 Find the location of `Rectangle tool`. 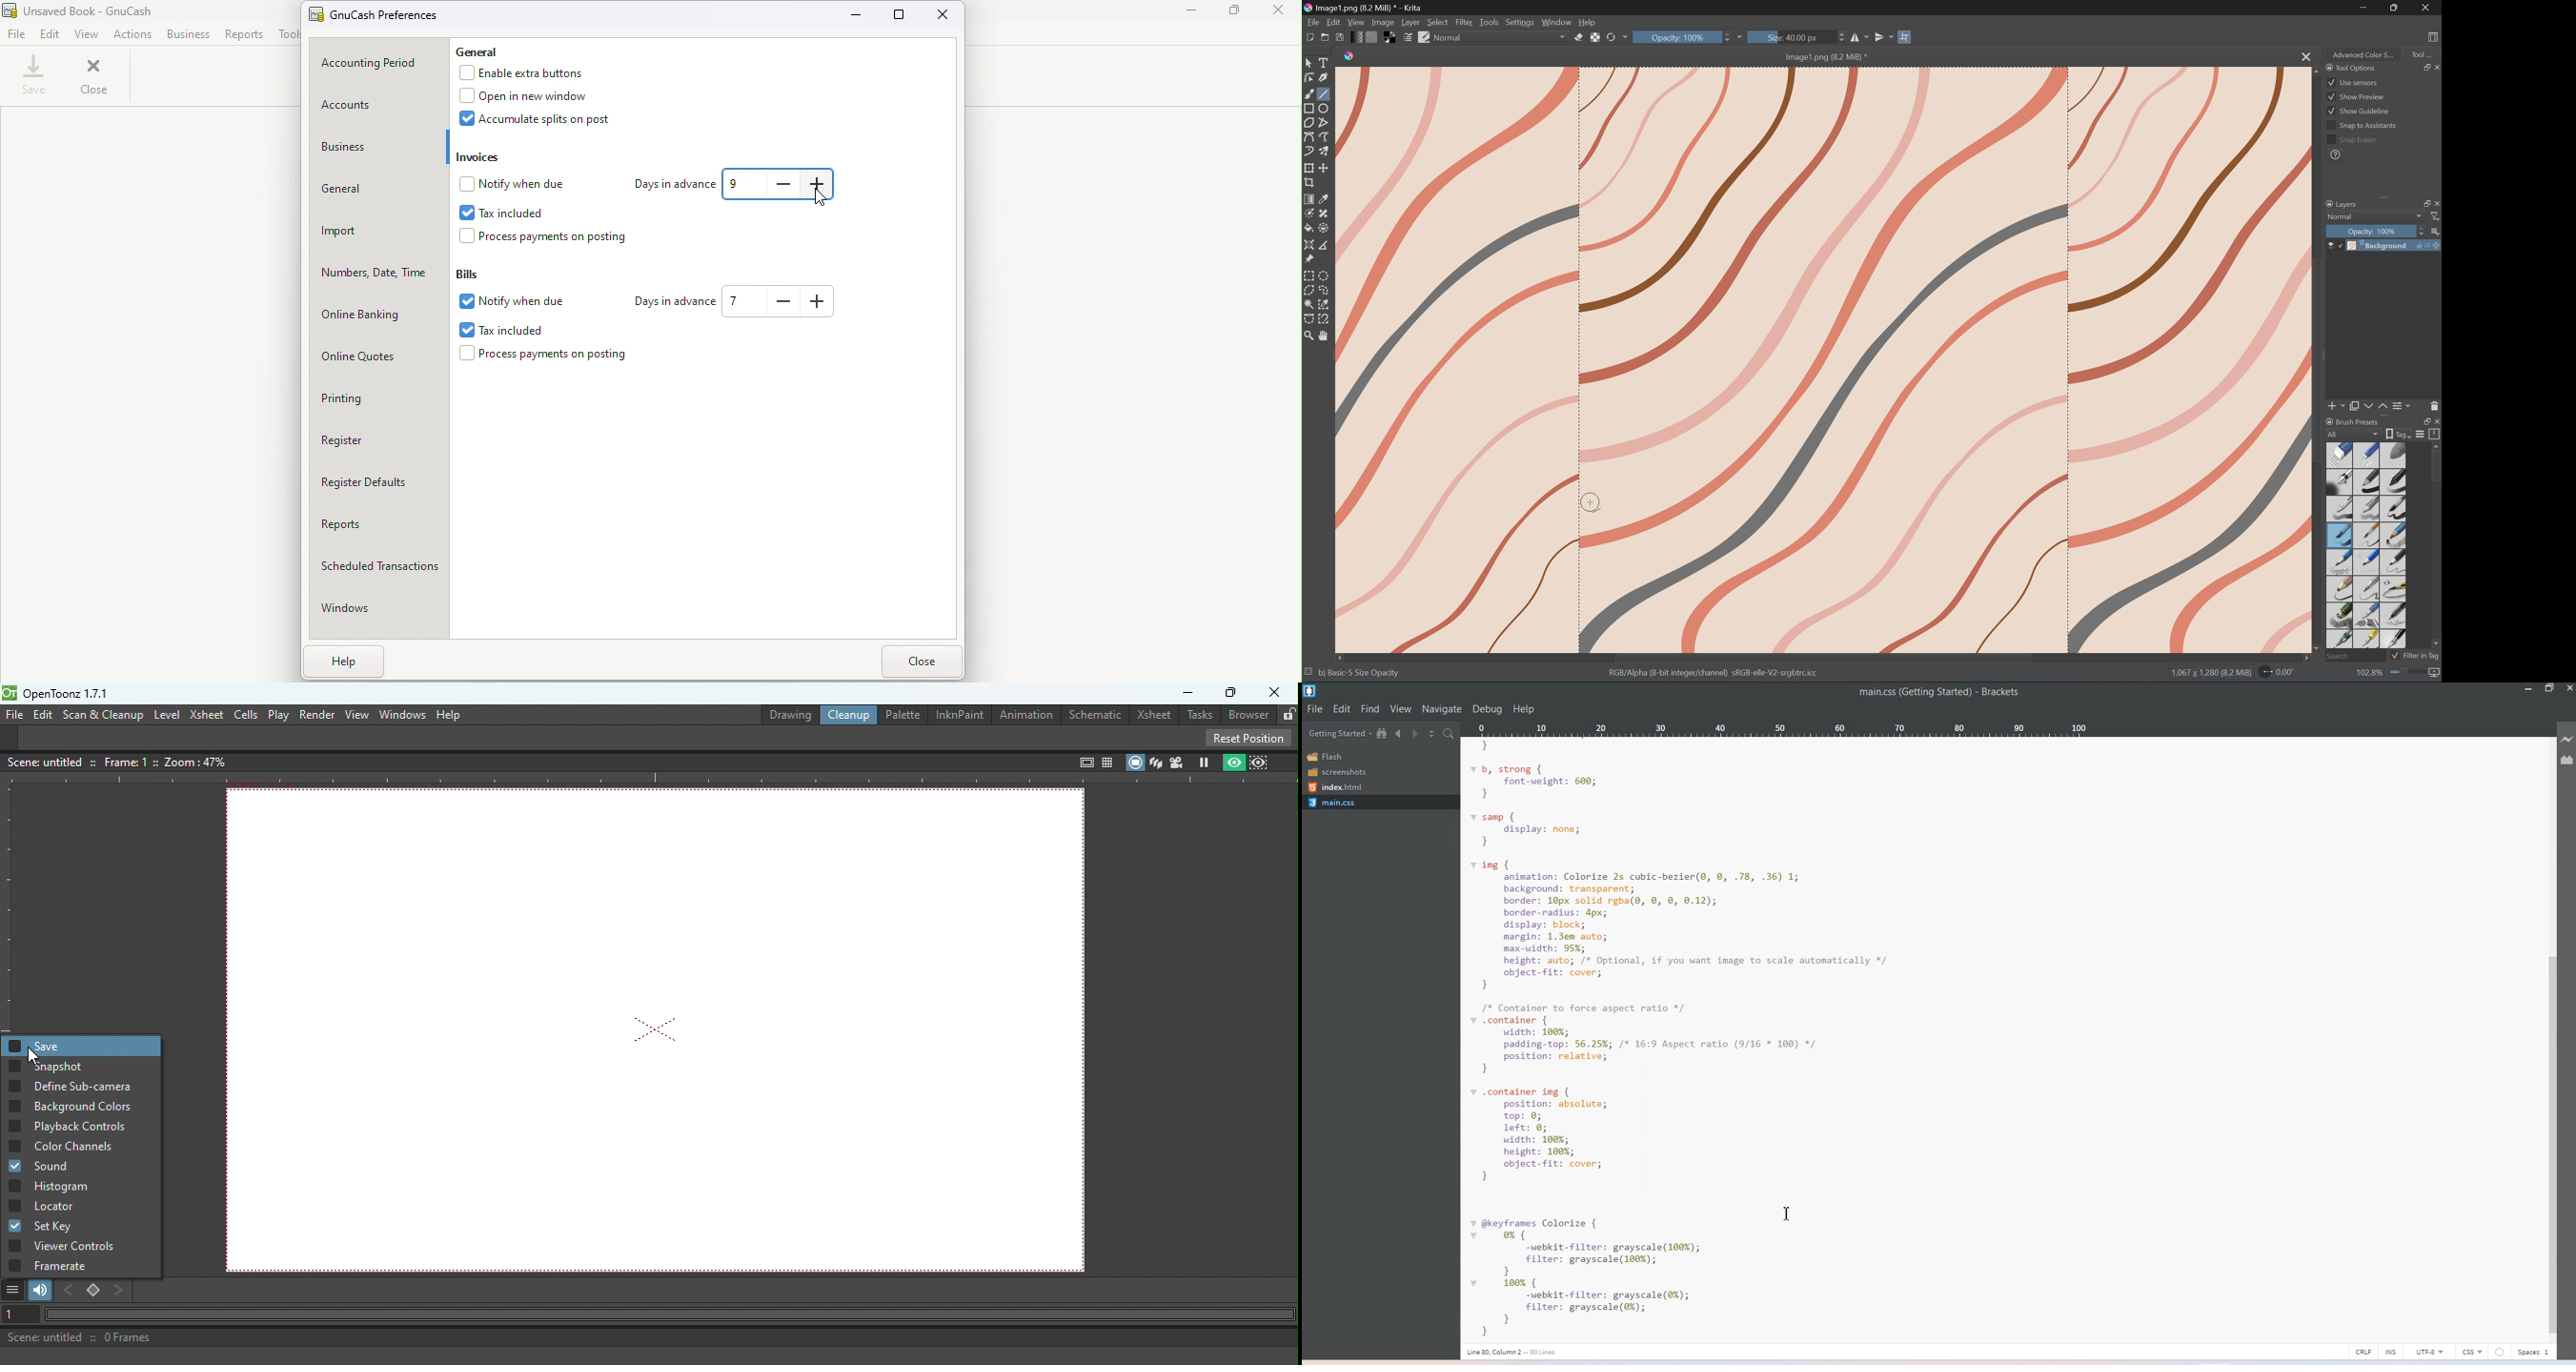

Rectangle tool is located at coordinates (1309, 108).